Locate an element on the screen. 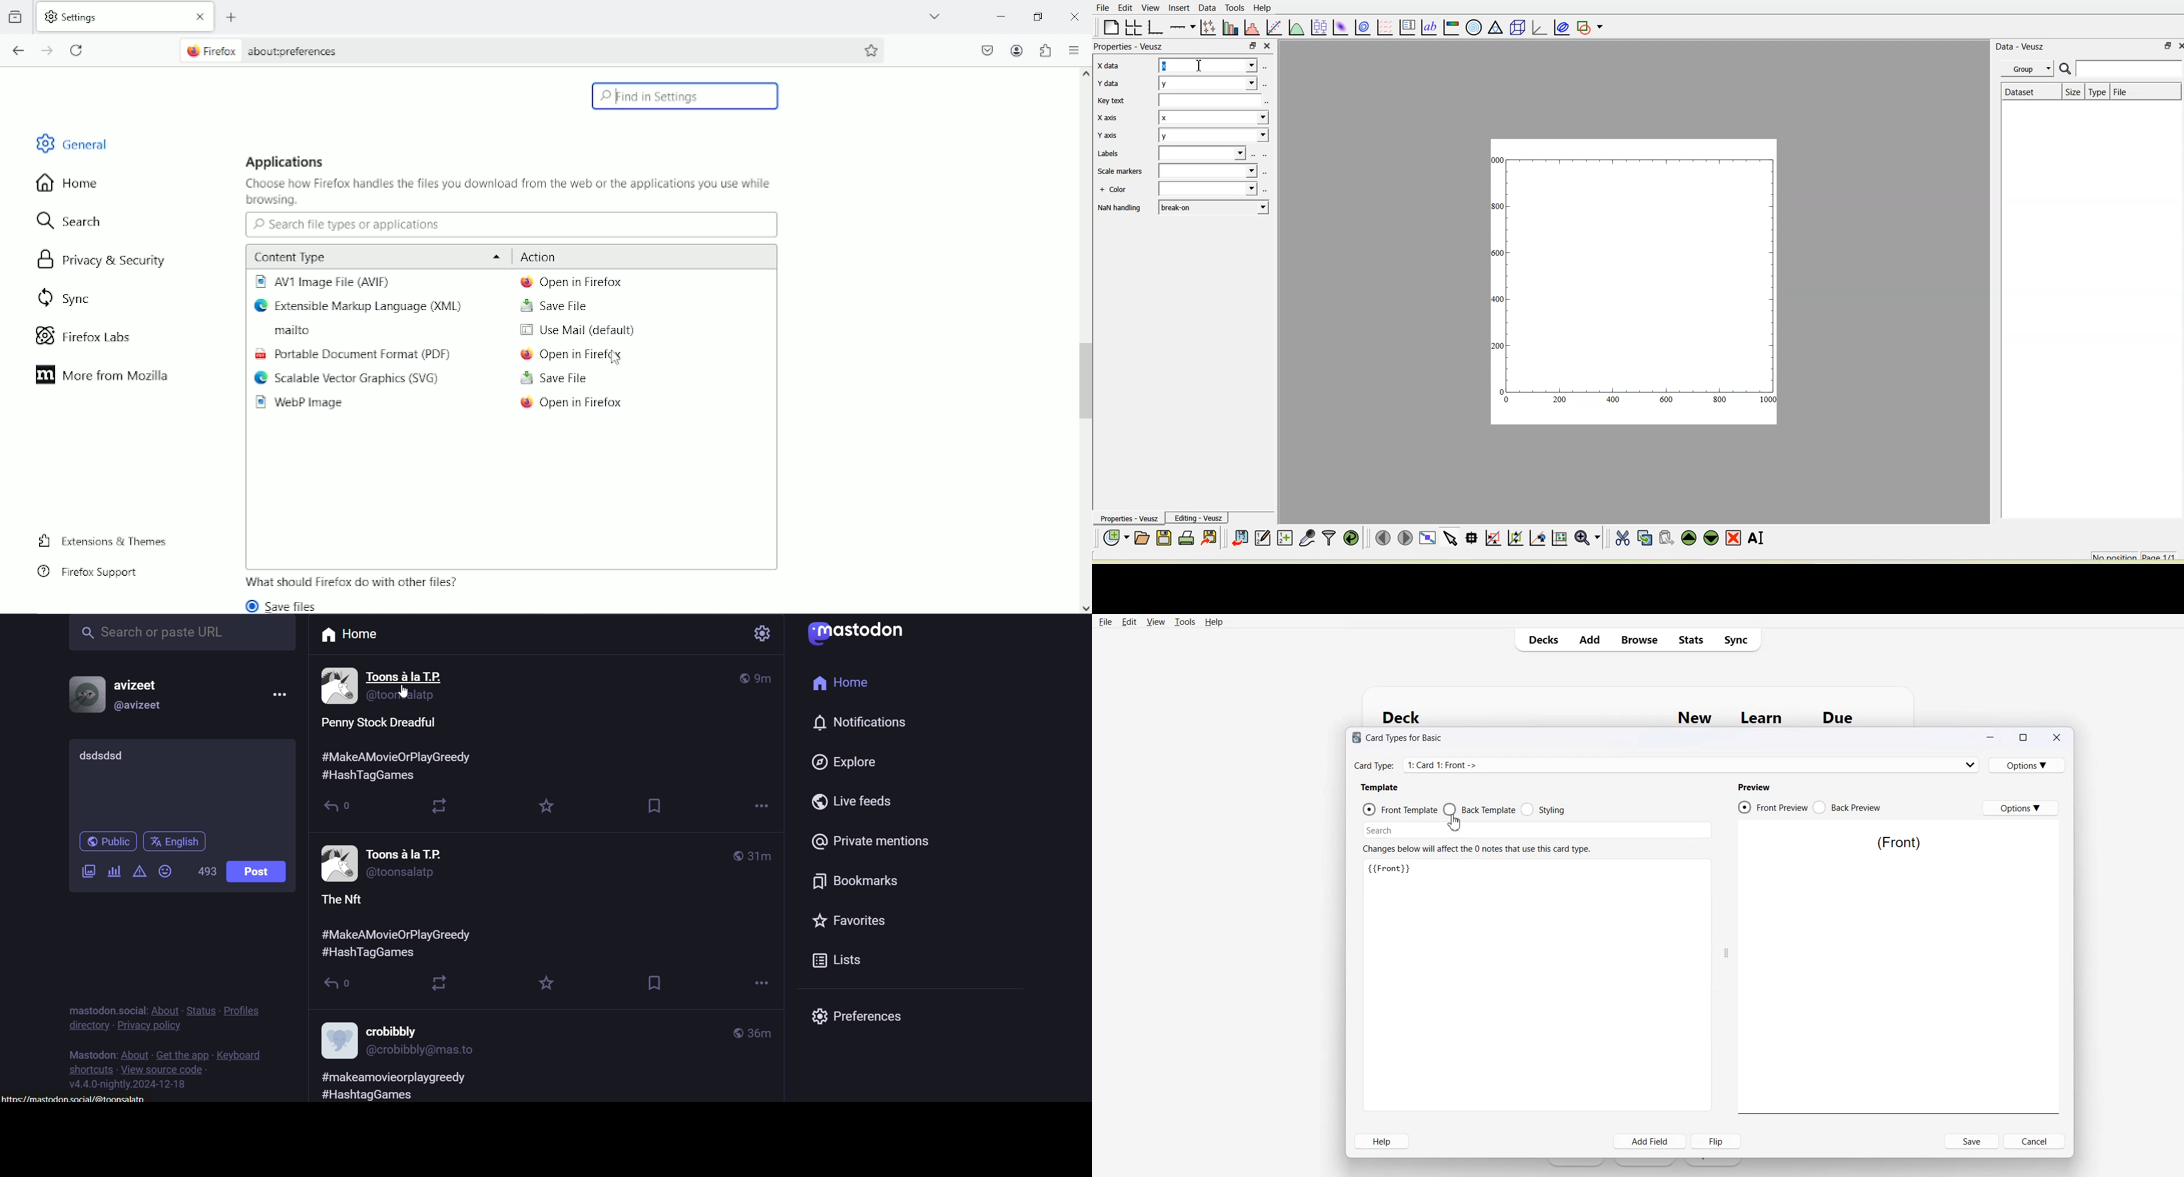 This screenshot has width=2184, height=1204. Back Template is located at coordinates (1479, 809).